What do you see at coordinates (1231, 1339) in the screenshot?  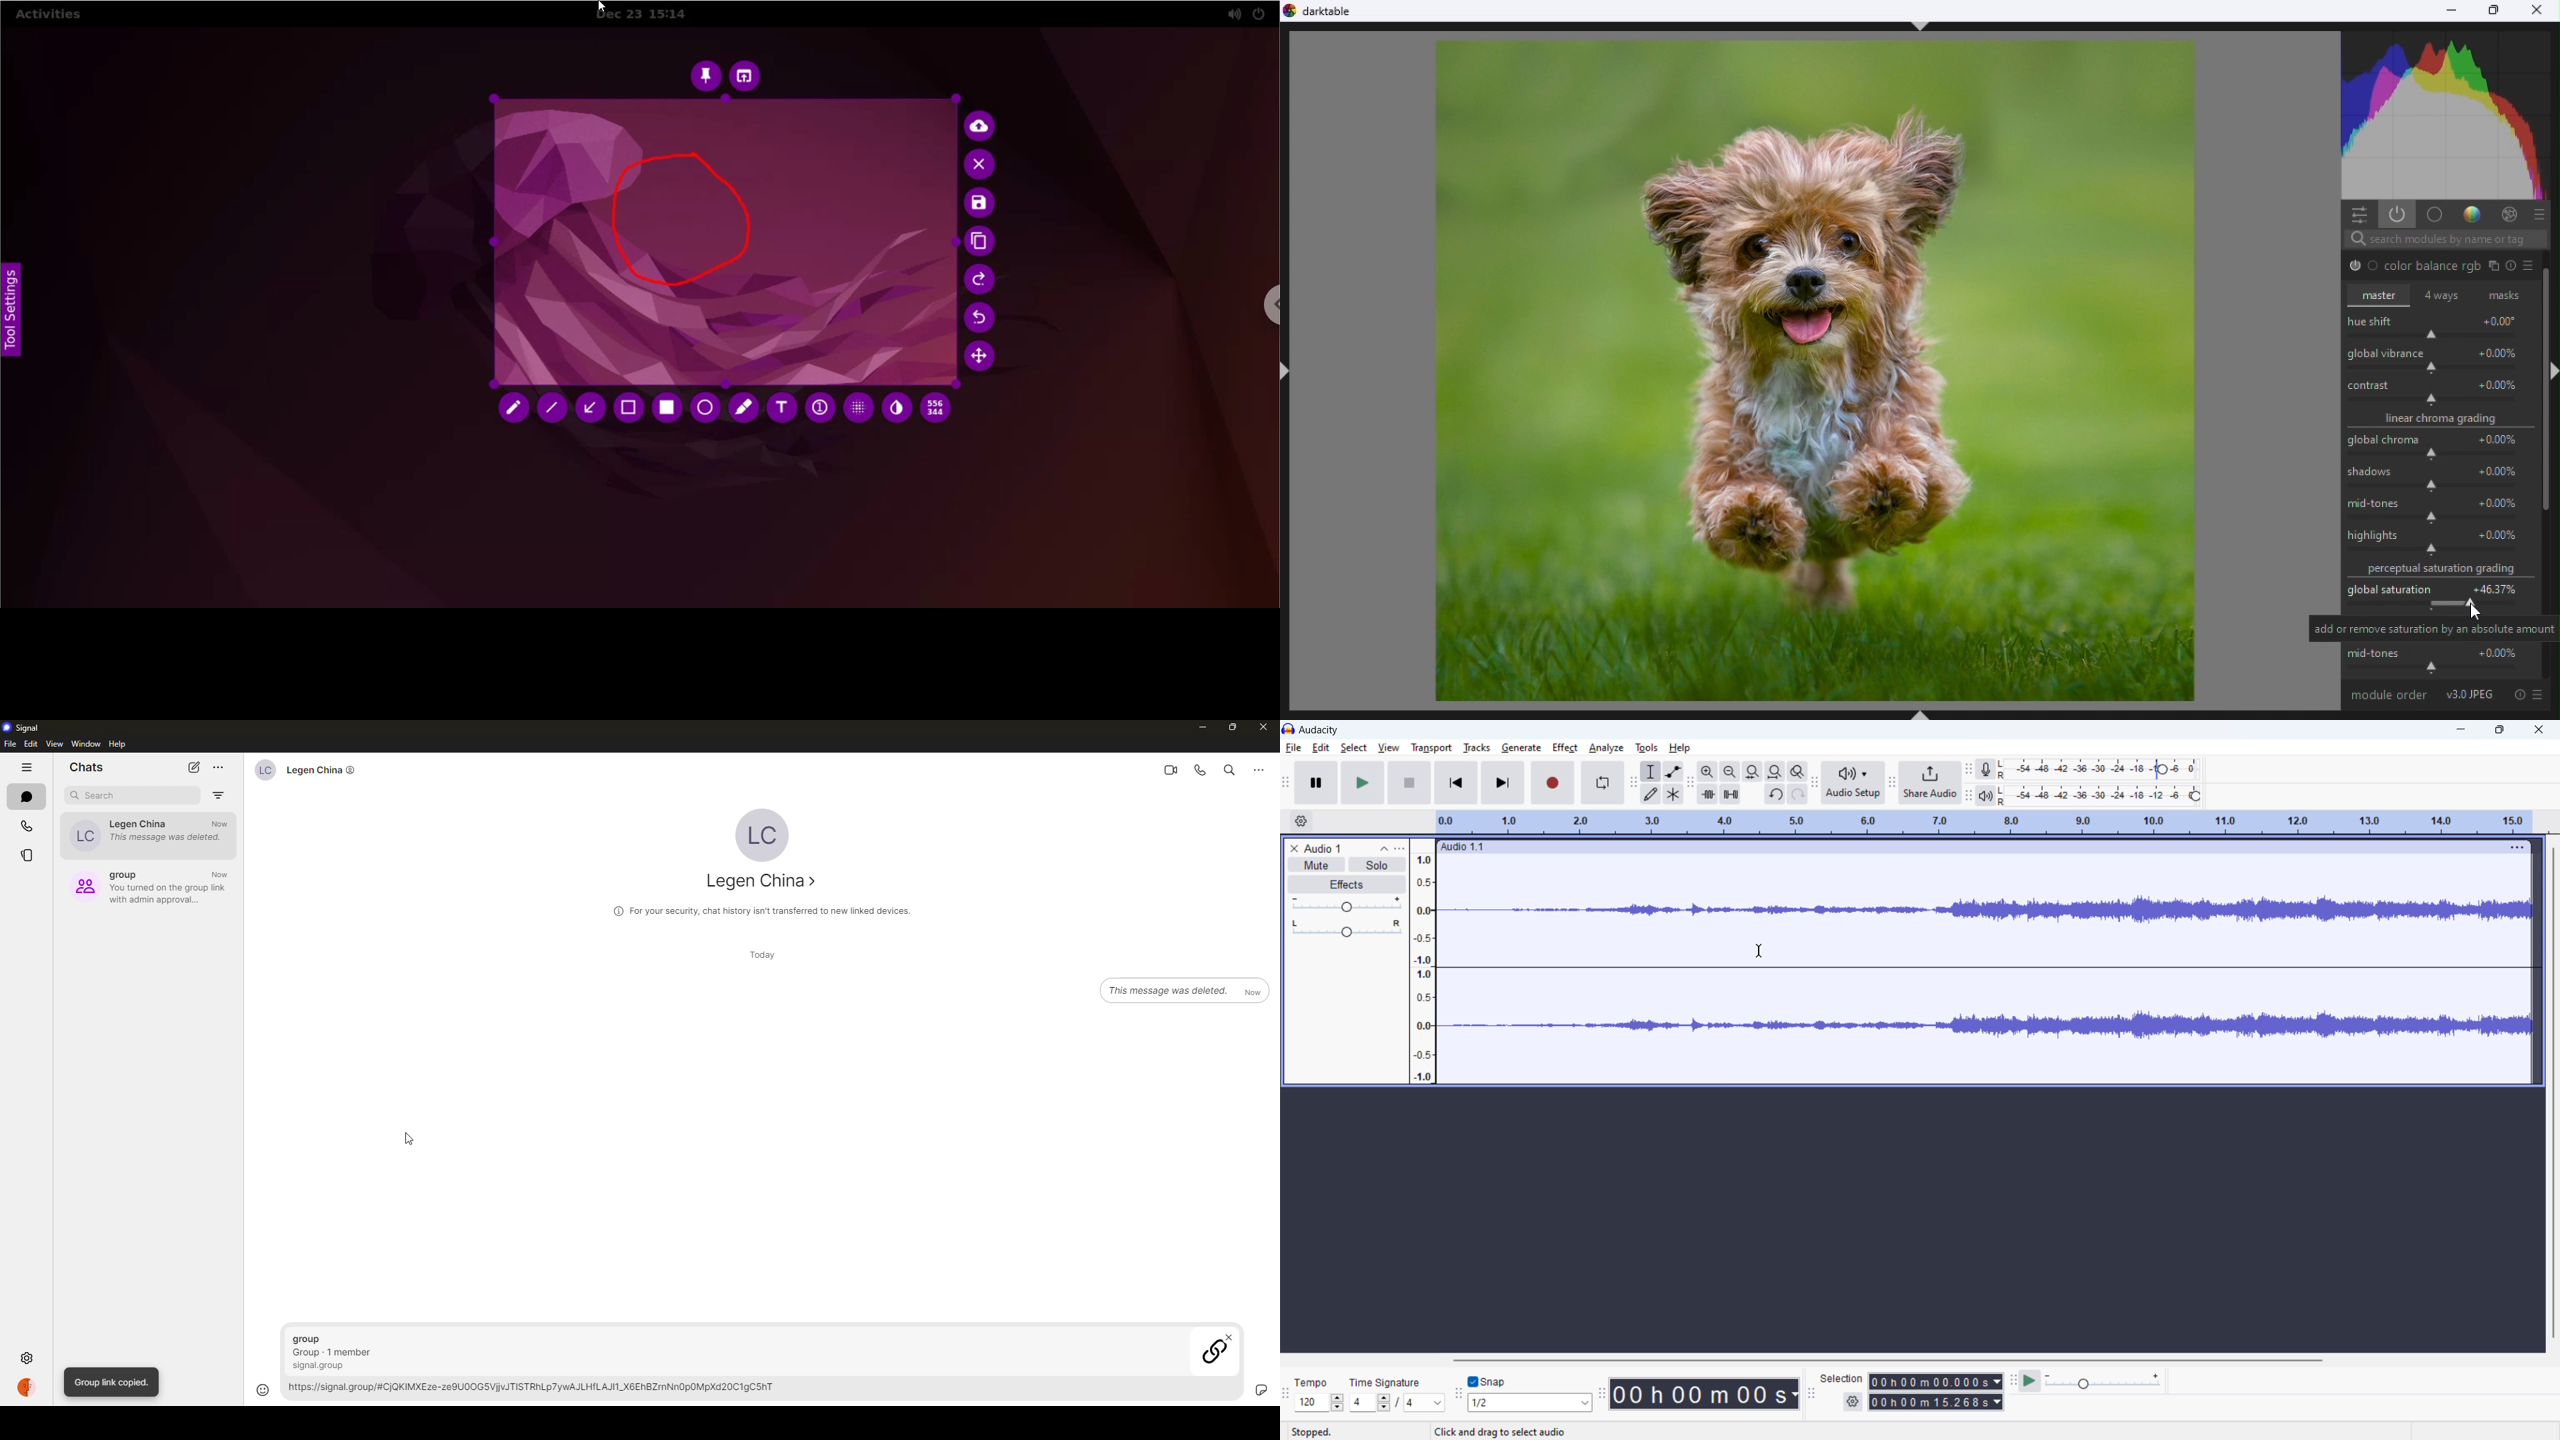 I see `close` at bounding box center [1231, 1339].